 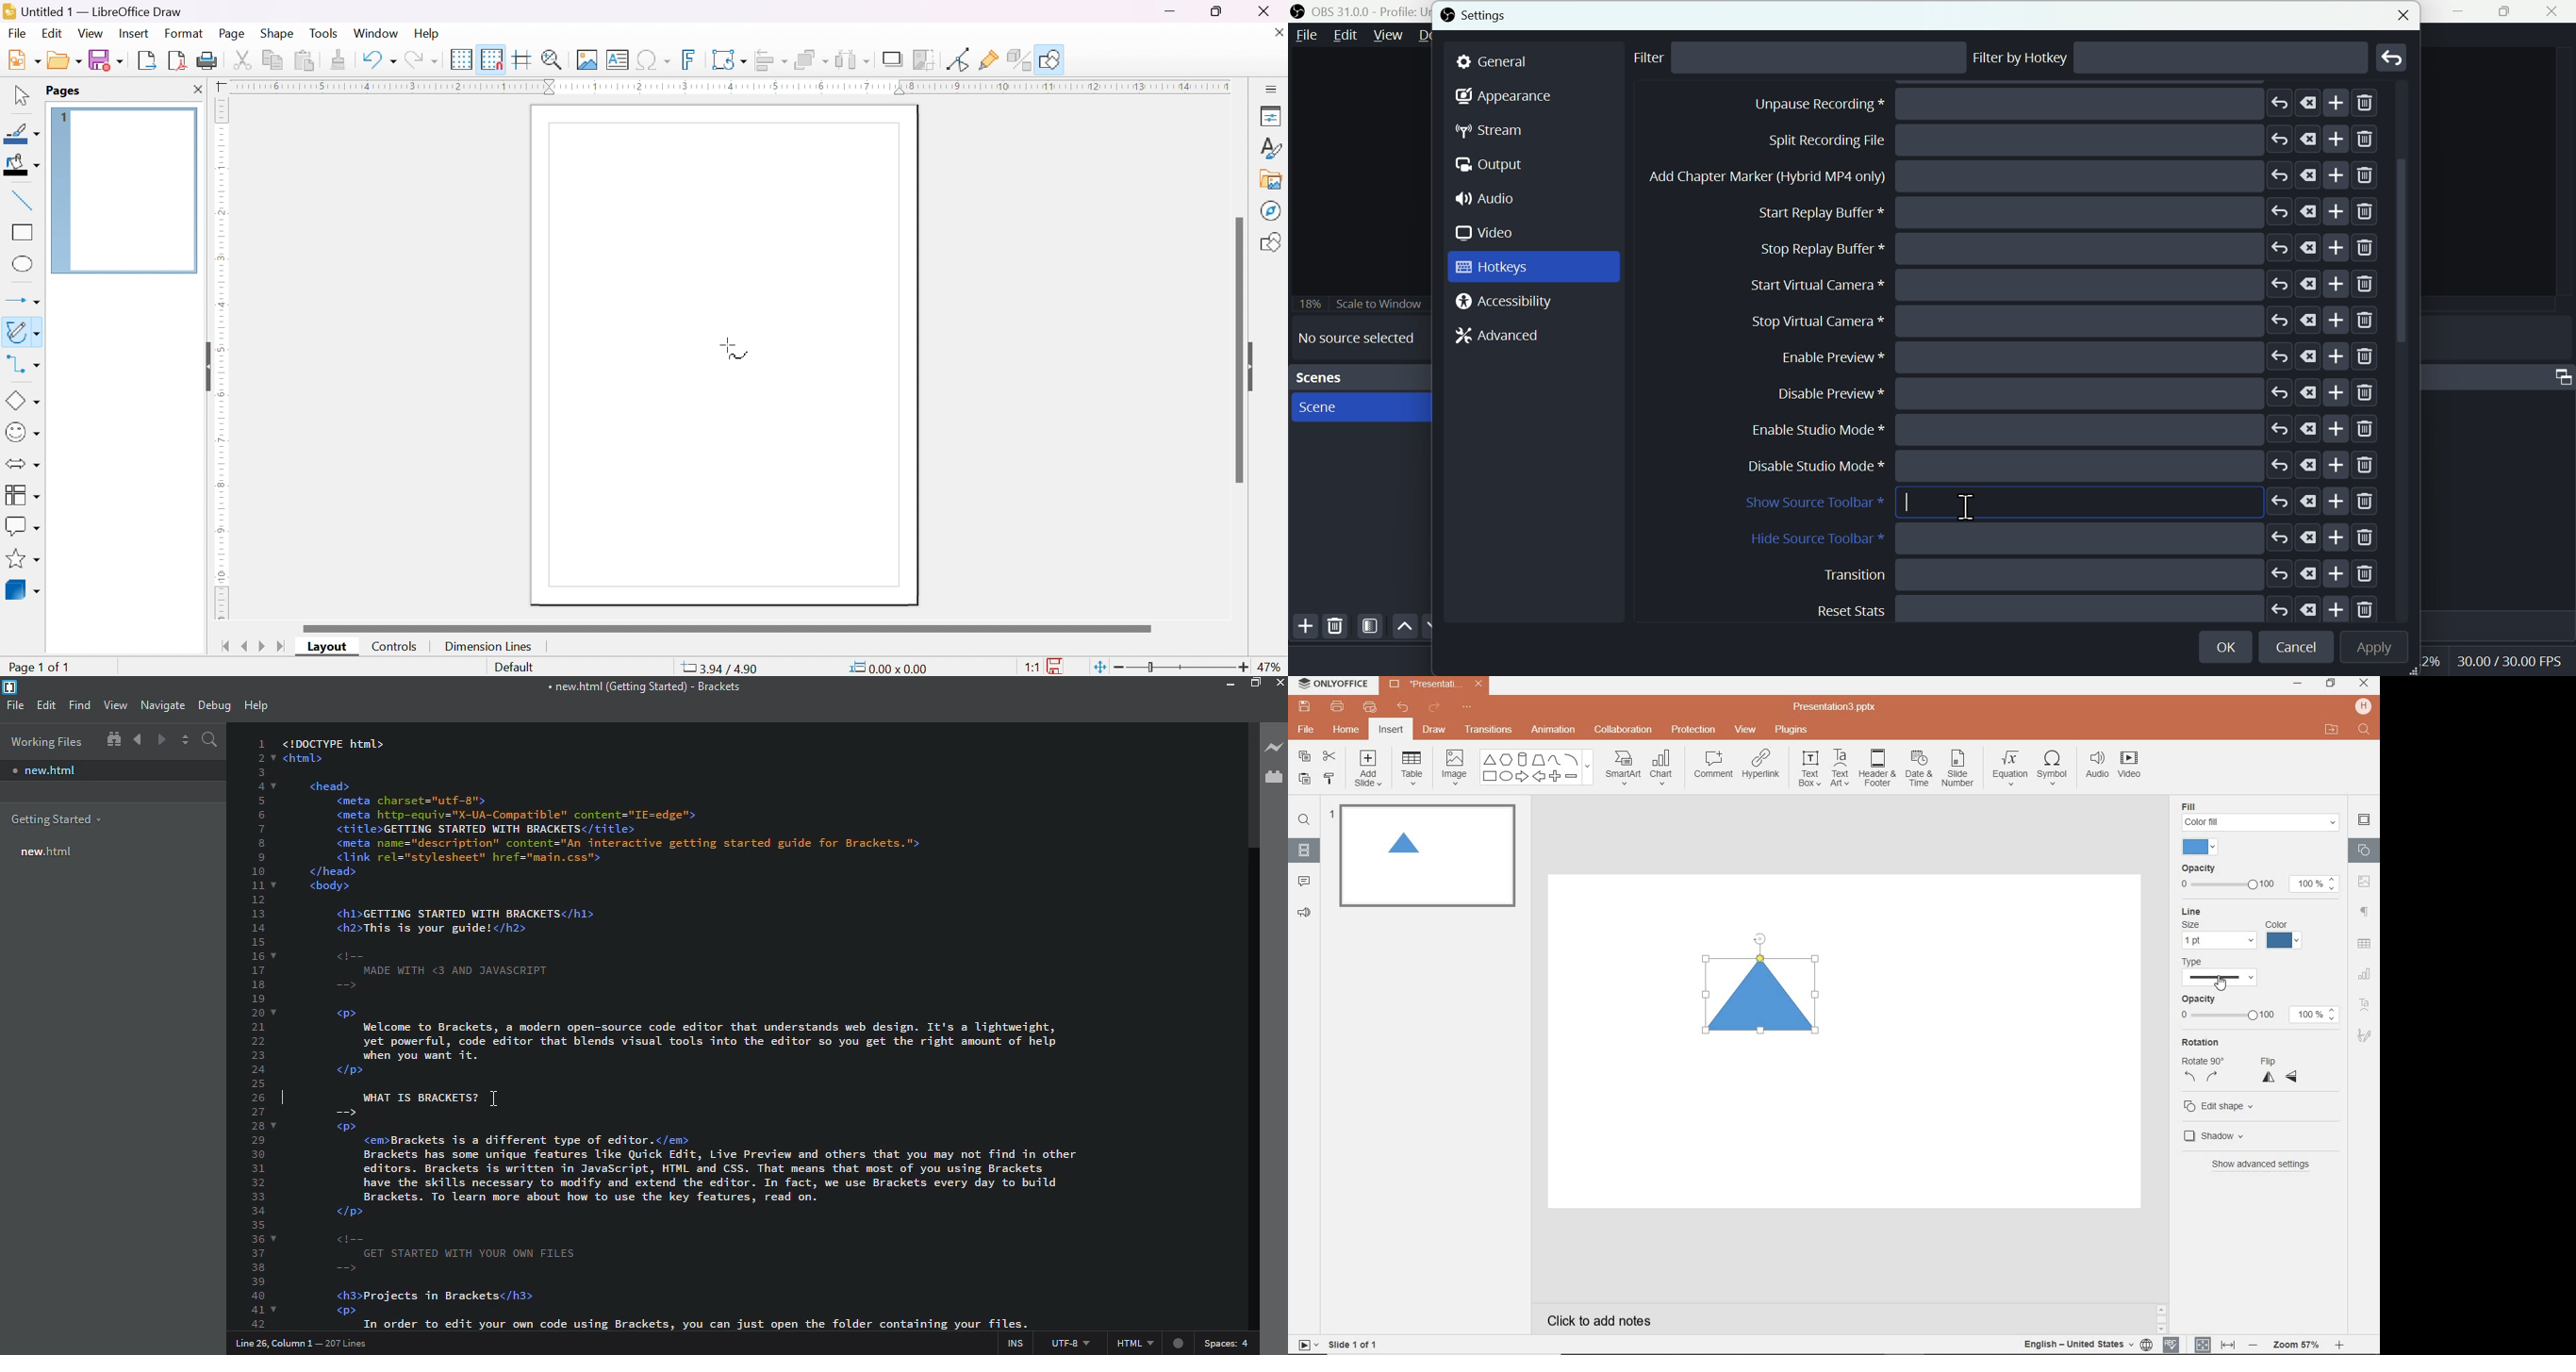 What do you see at coordinates (1761, 768) in the screenshot?
I see `HYPERLINK` at bounding box center [1761, 768].